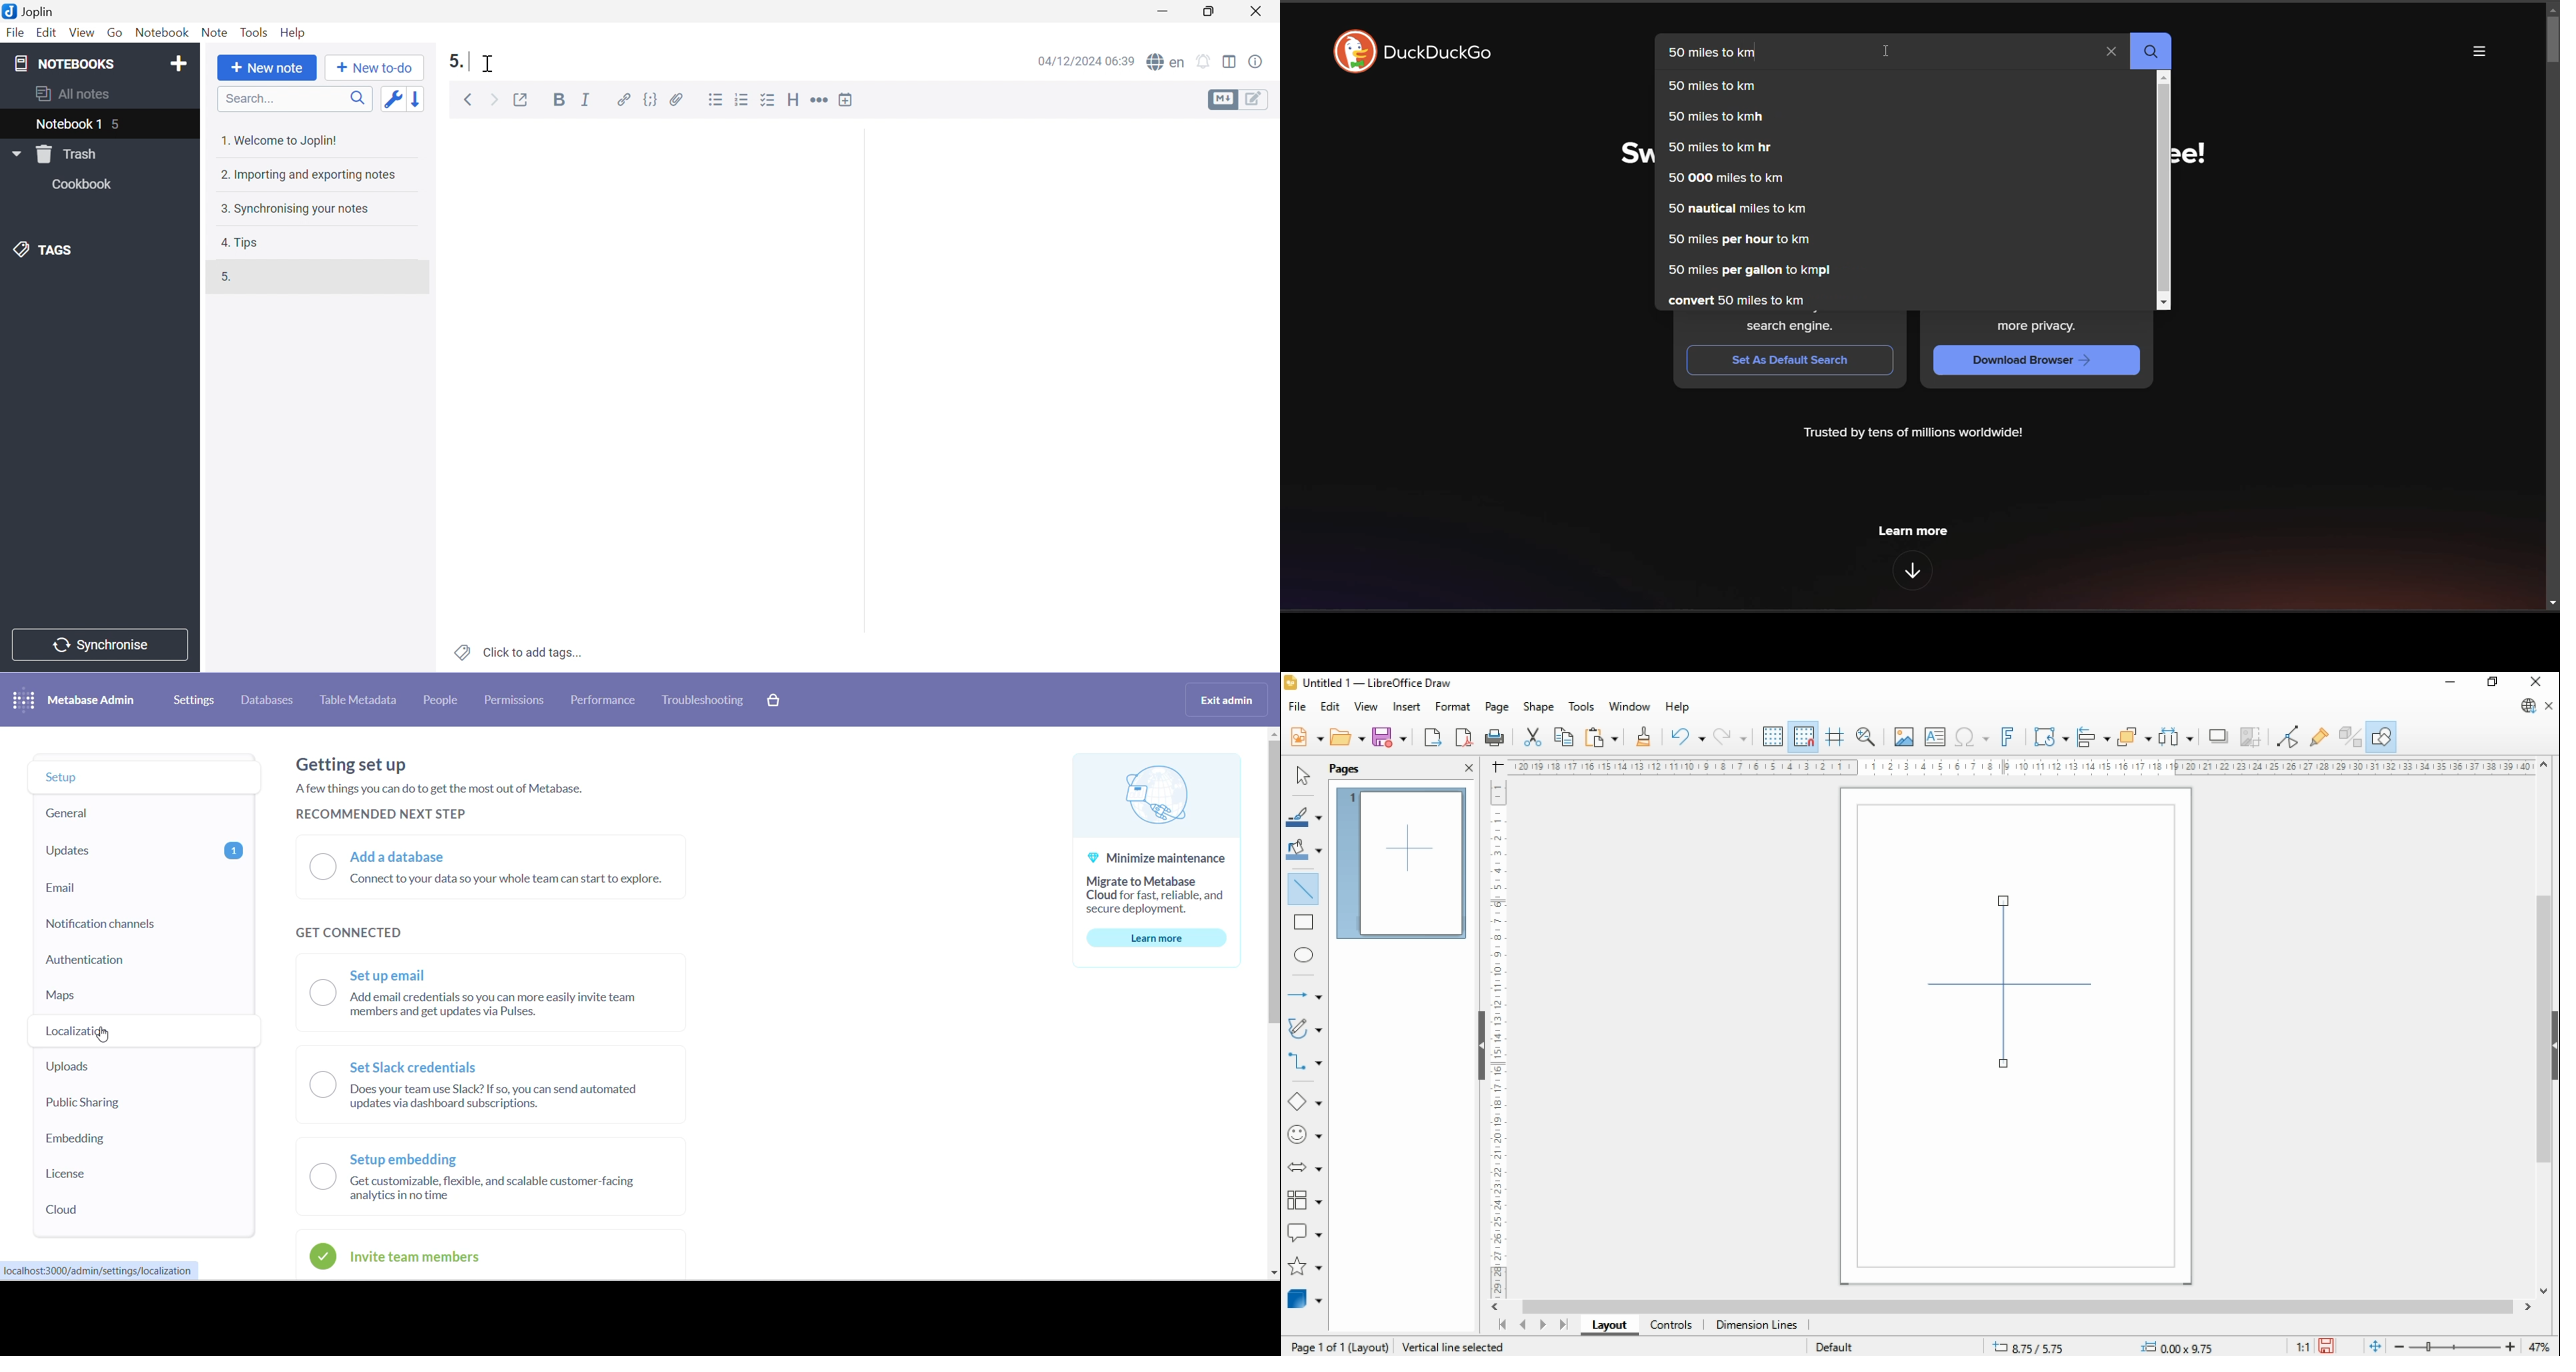 This screenshot has height=1372, width=2576. I want to click on pan and zoom, so click(1866, 736).